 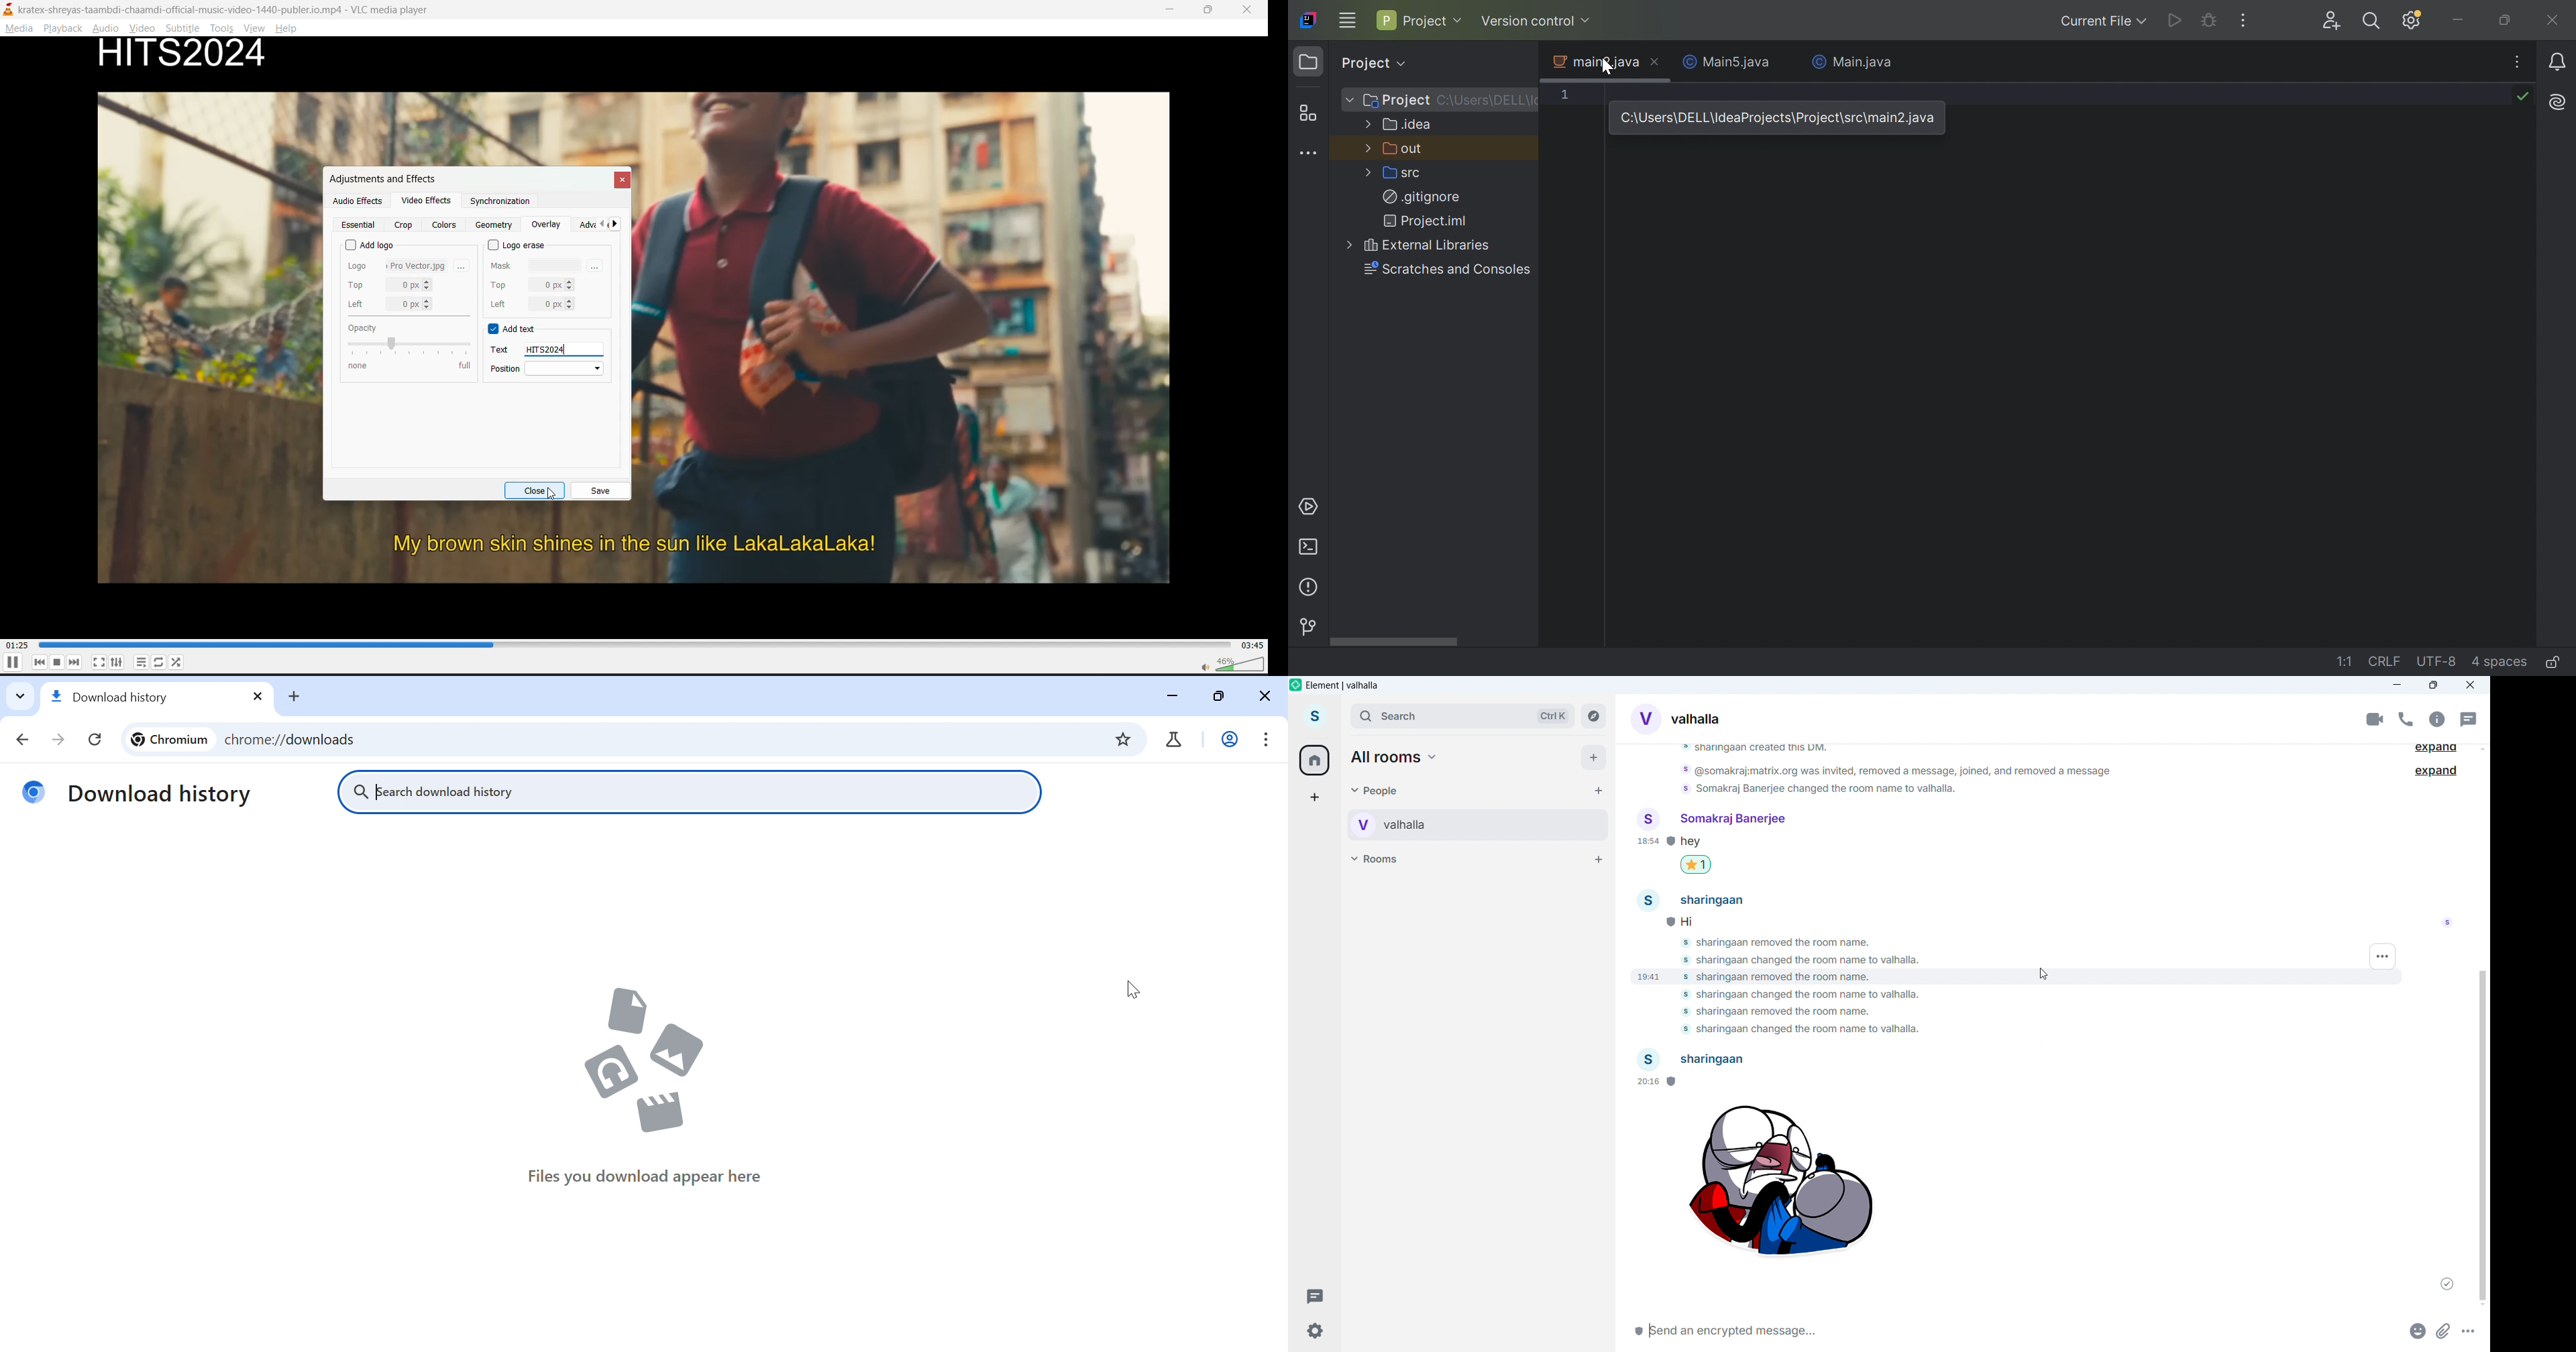 I want to click on synchronization, so click(x=499, y=204).